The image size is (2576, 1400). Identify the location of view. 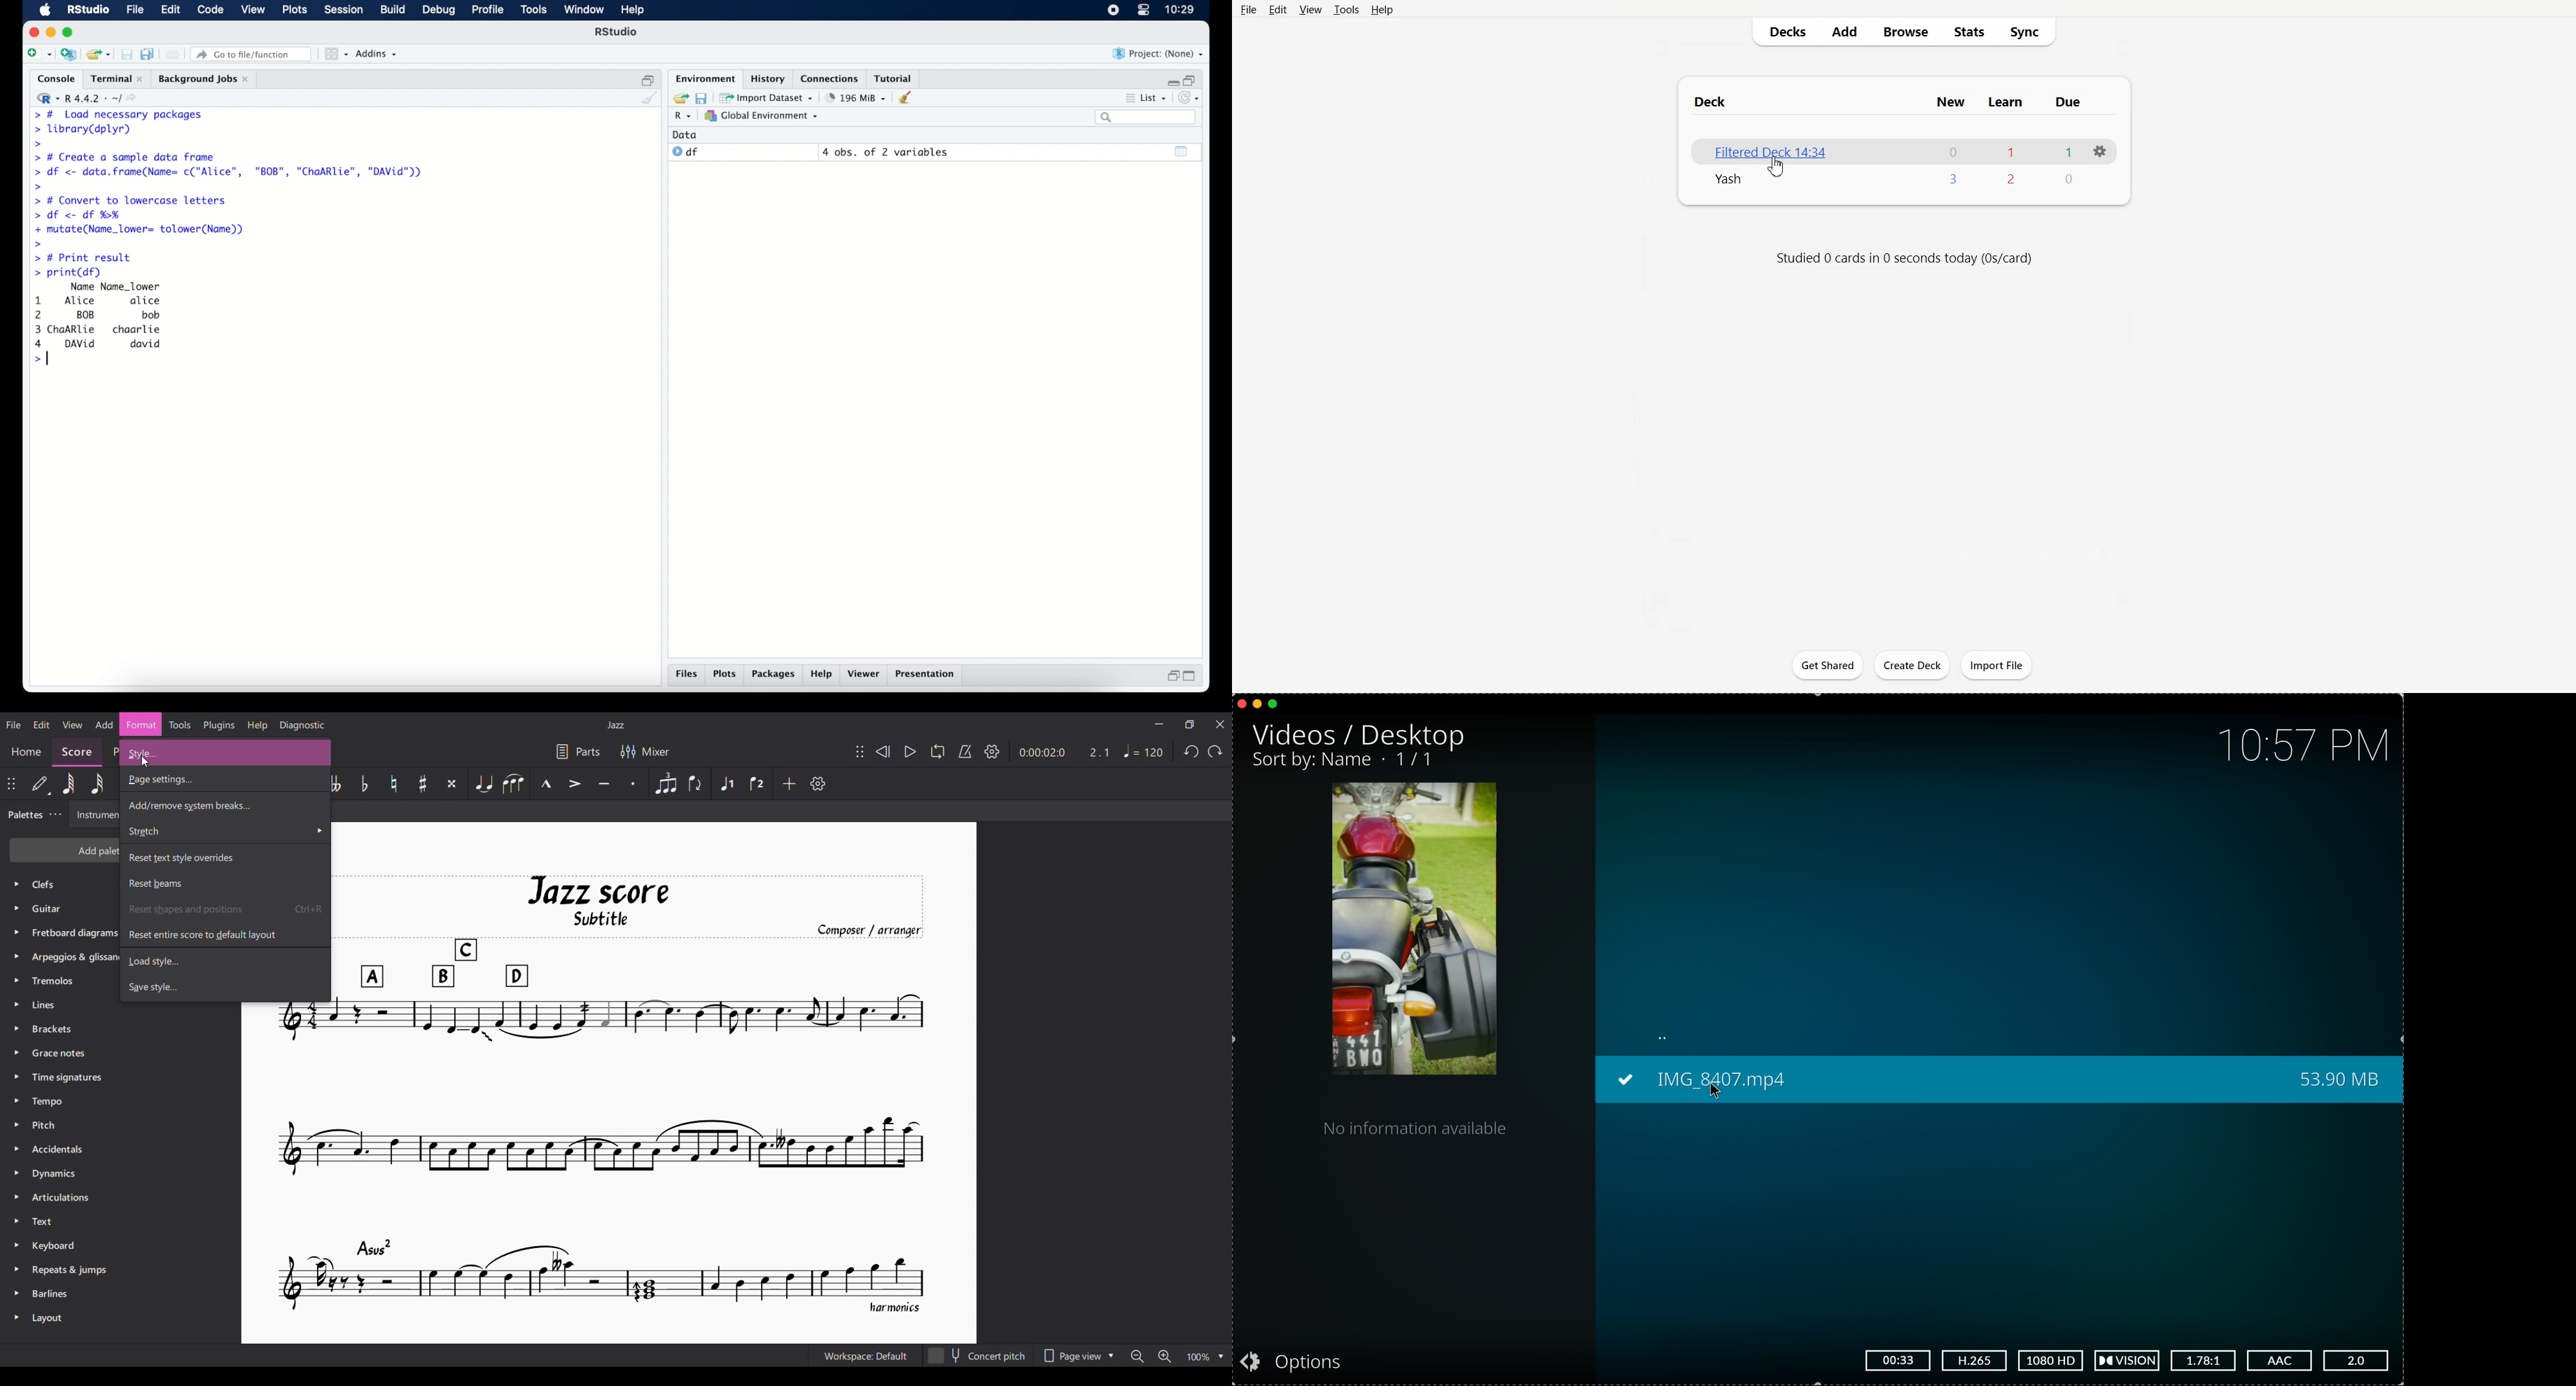
(253, 11).